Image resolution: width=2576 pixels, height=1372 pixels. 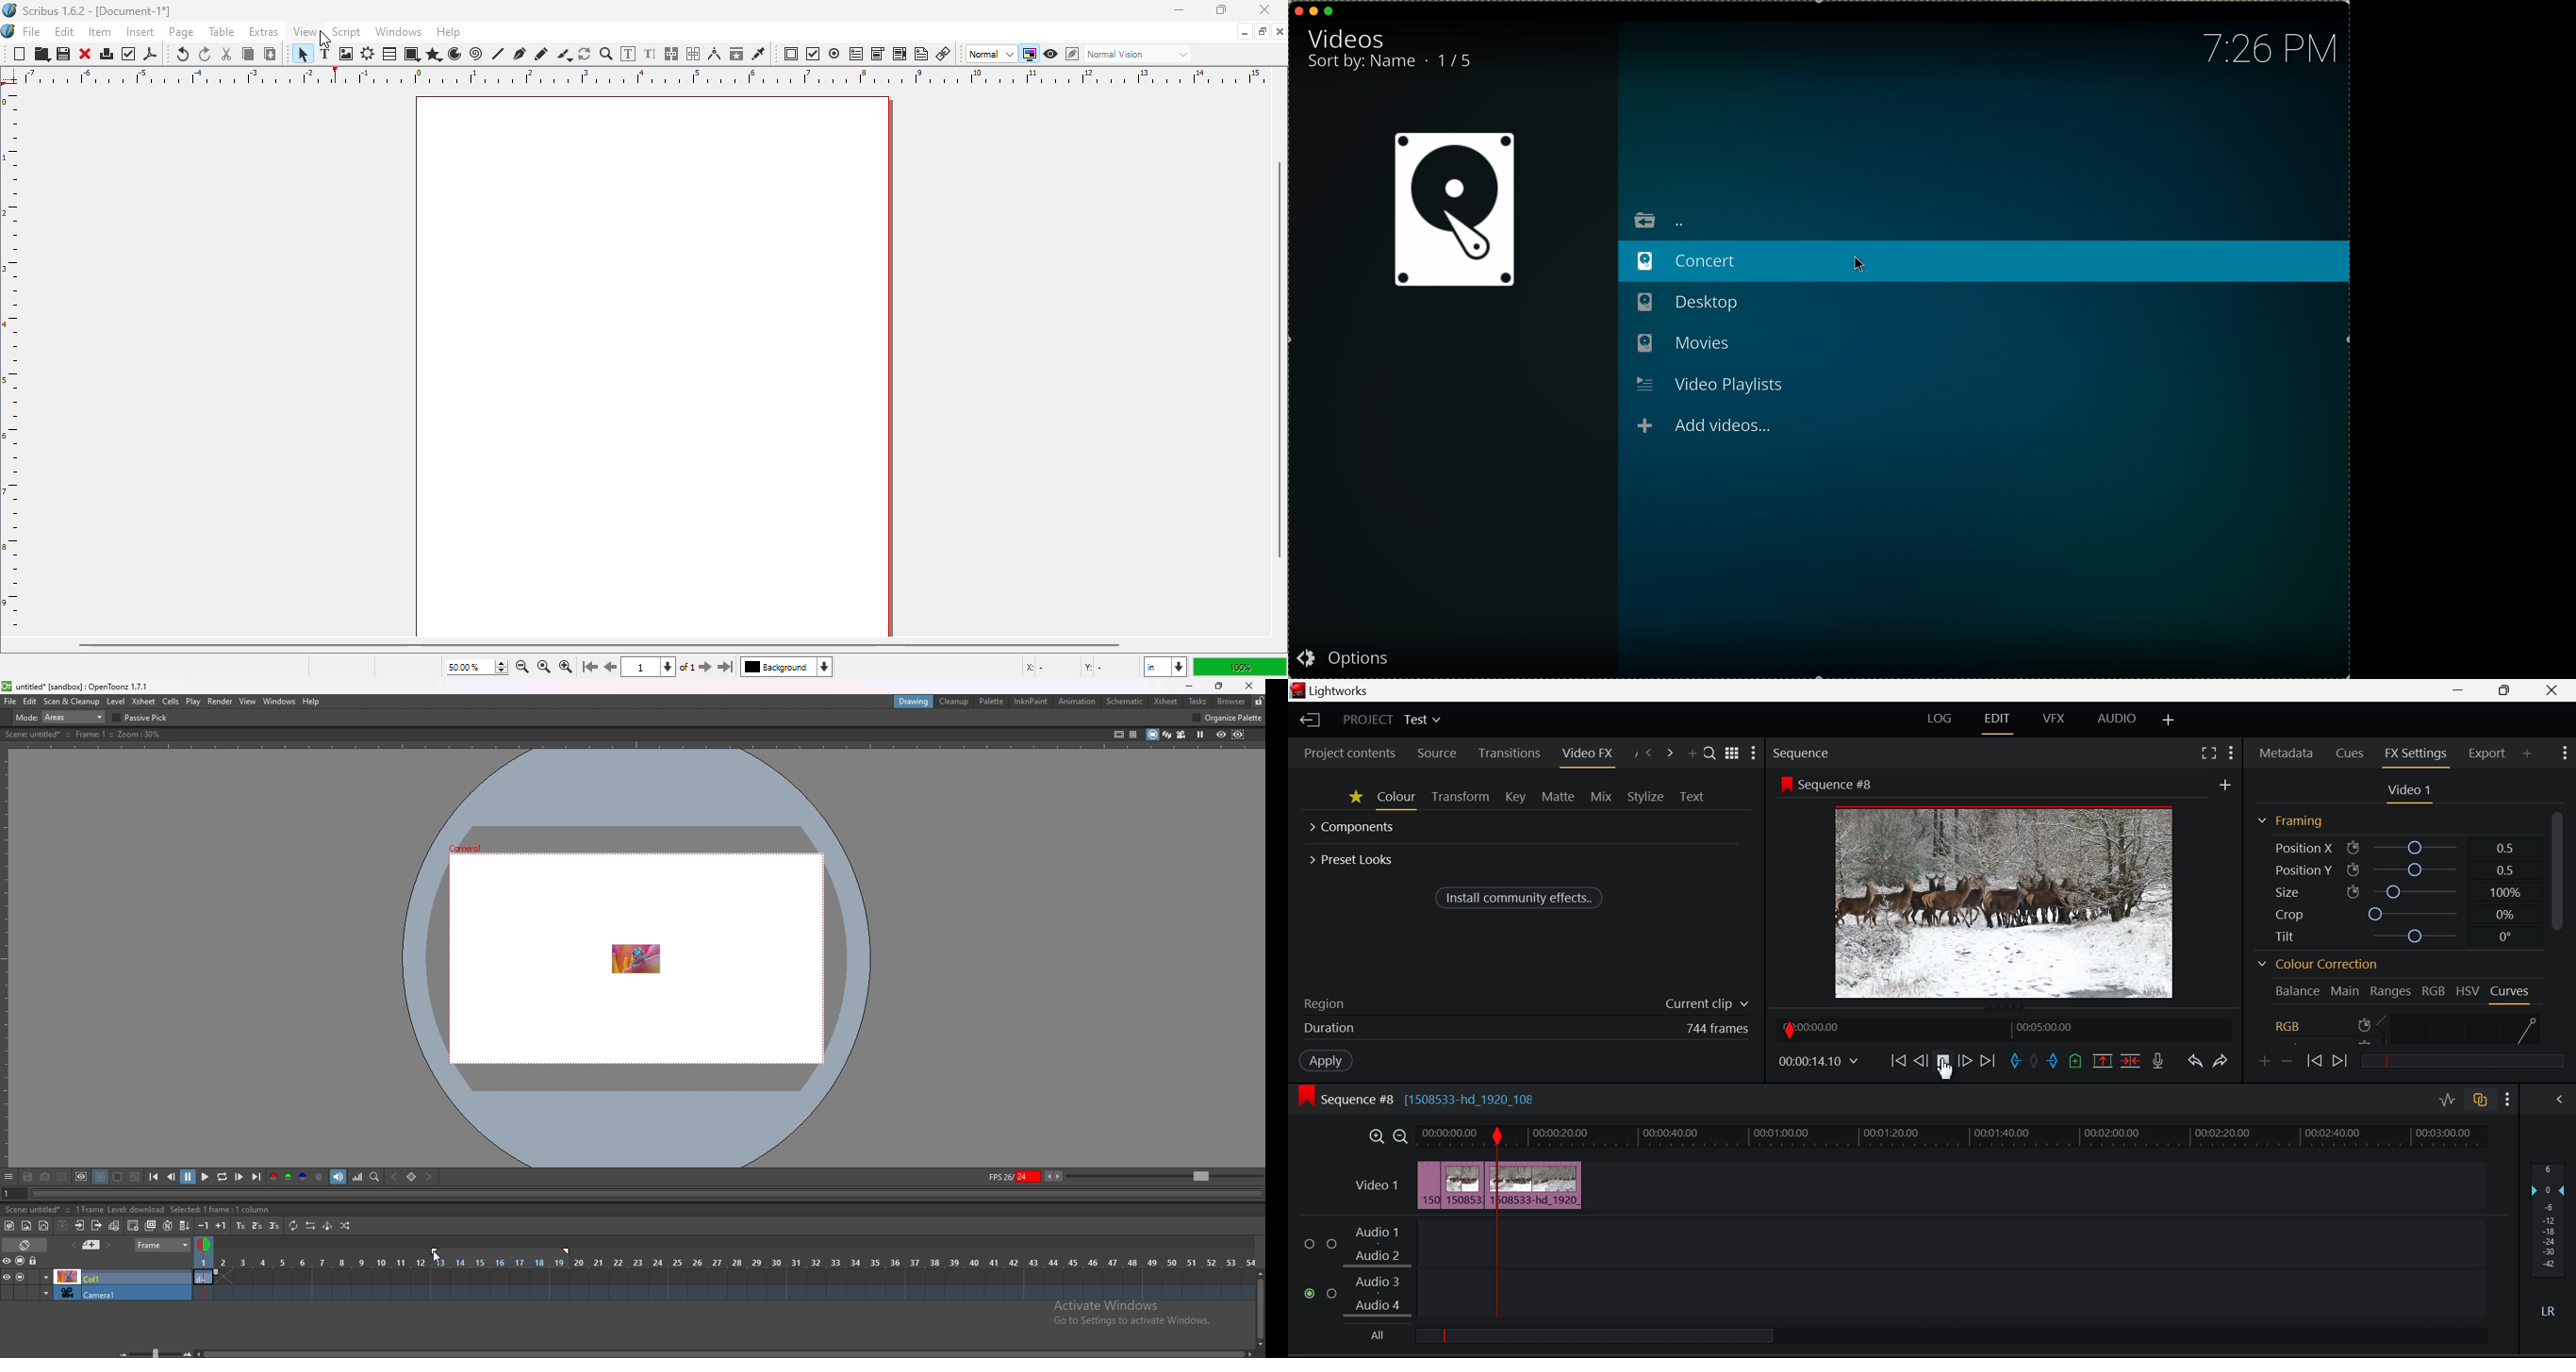 I want to click on Show Settings, so click(x=2564, y=755).